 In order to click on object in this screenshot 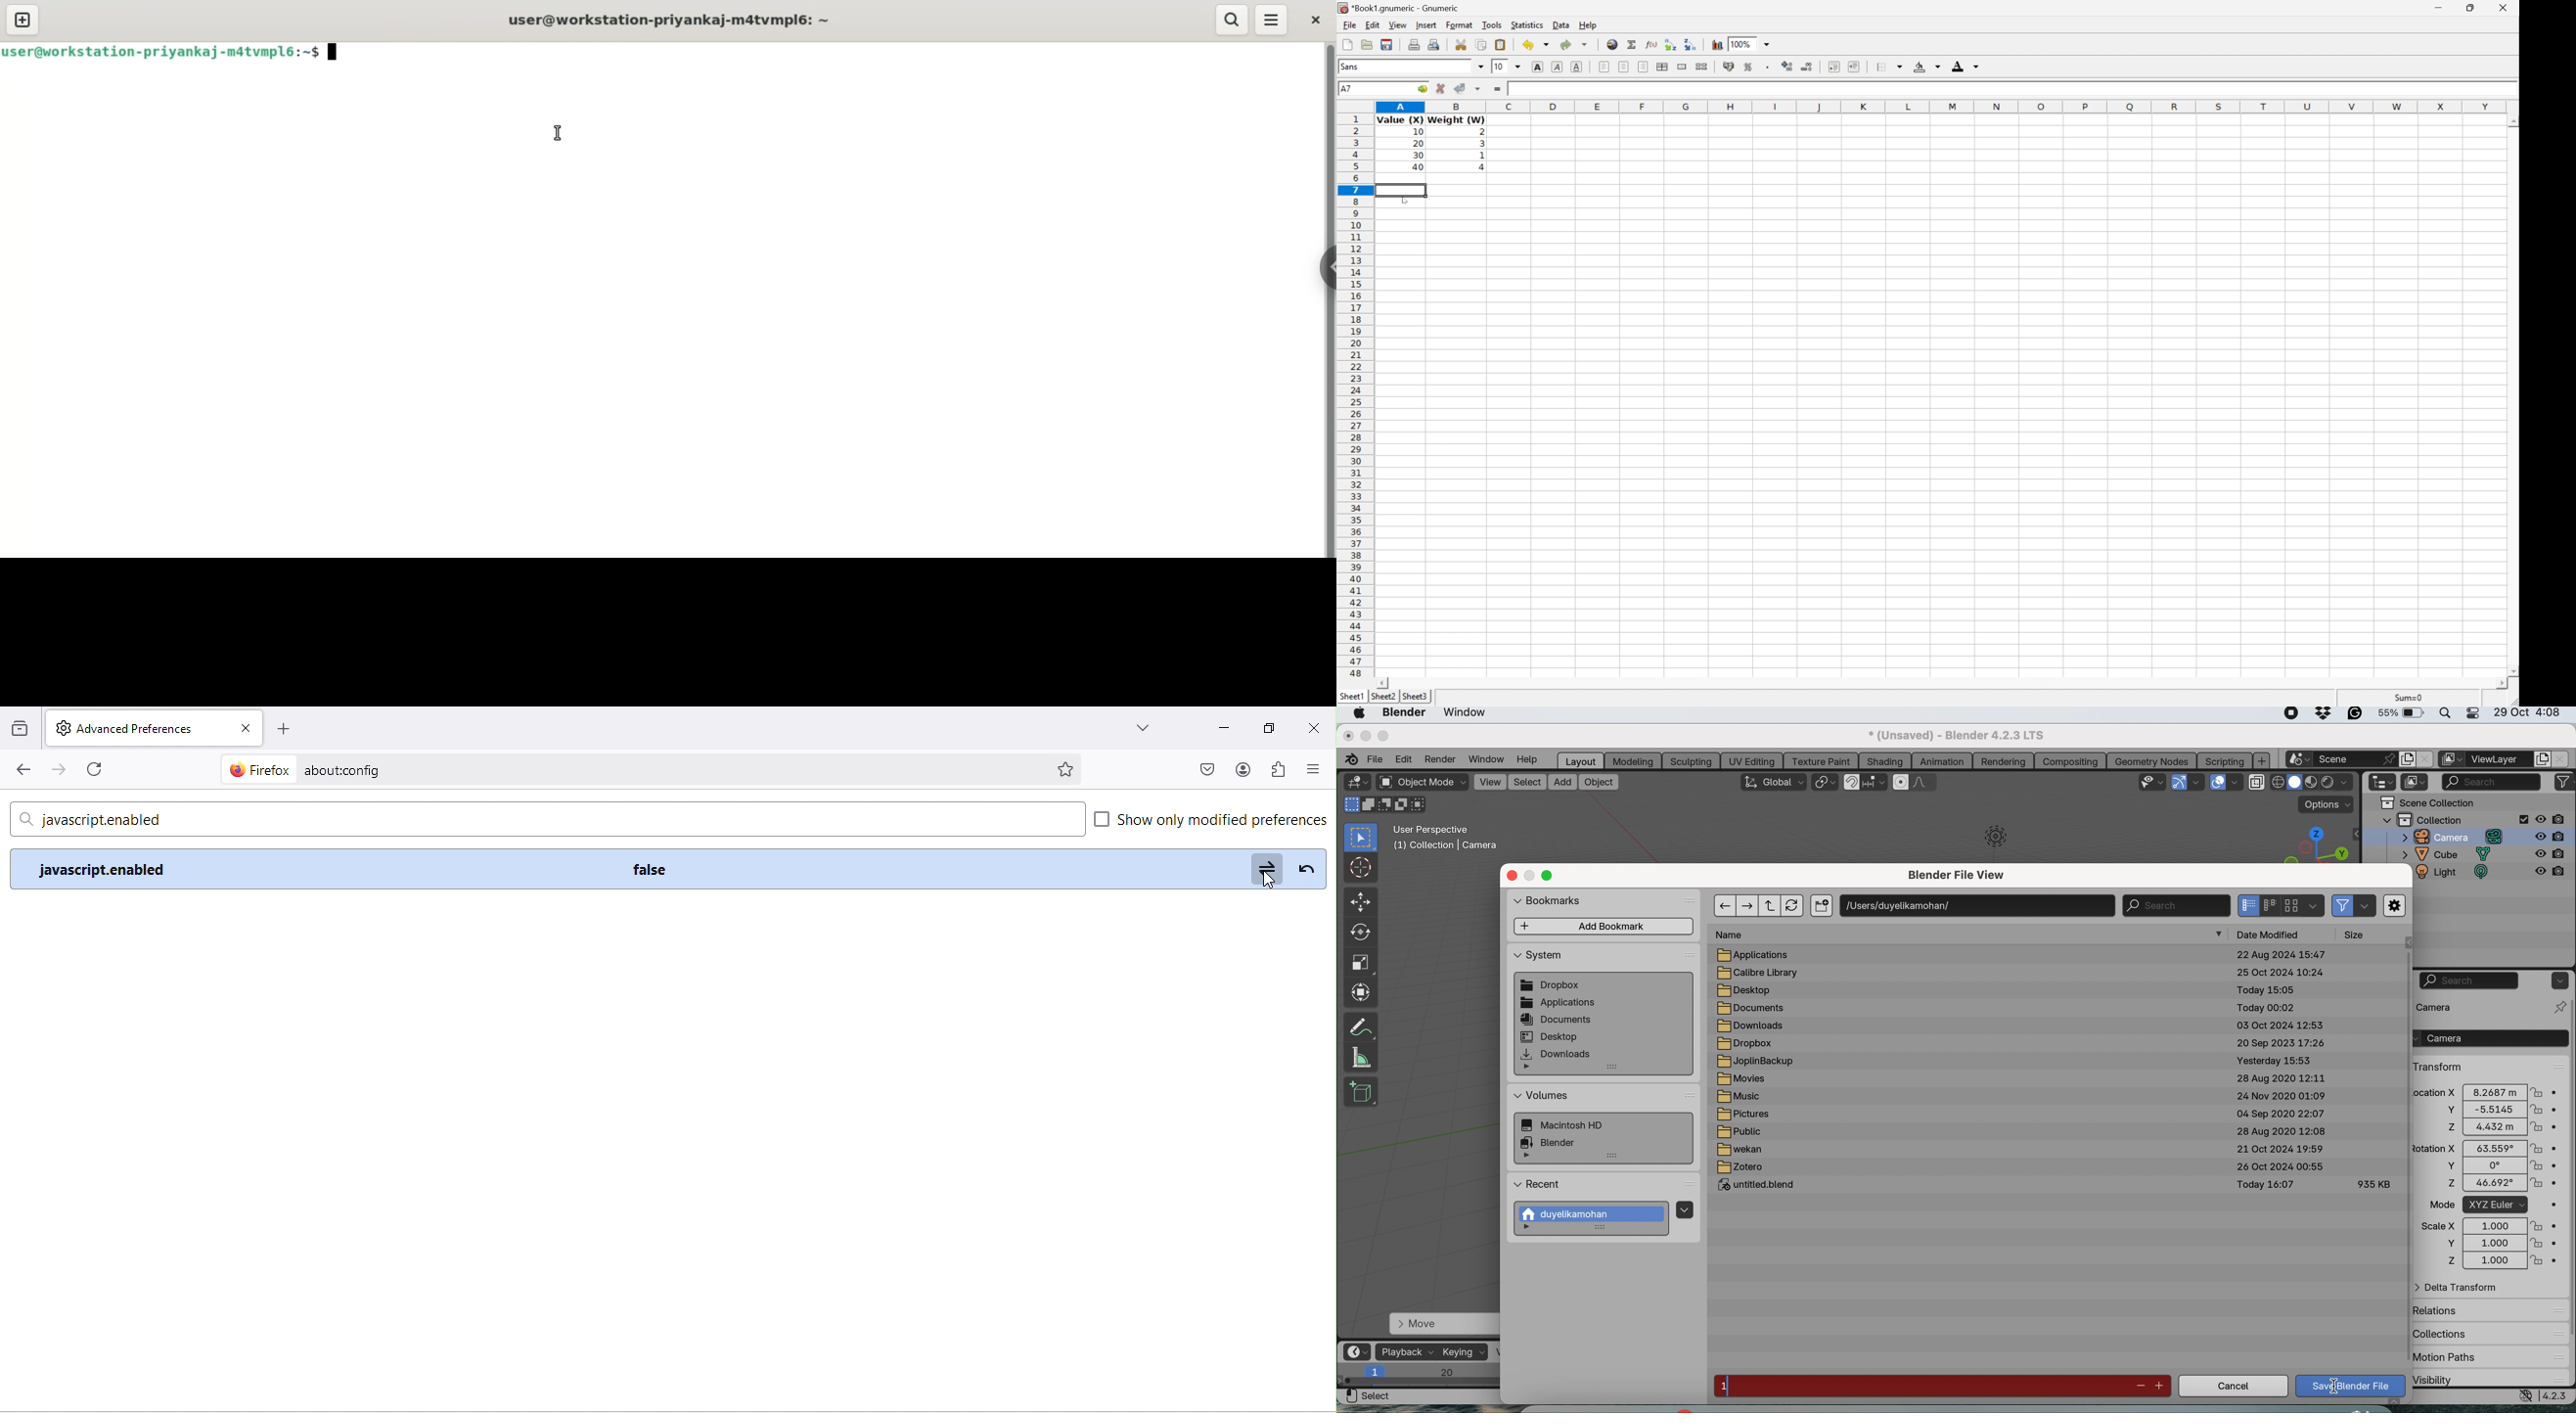, I will do `click(1599, 782)`.